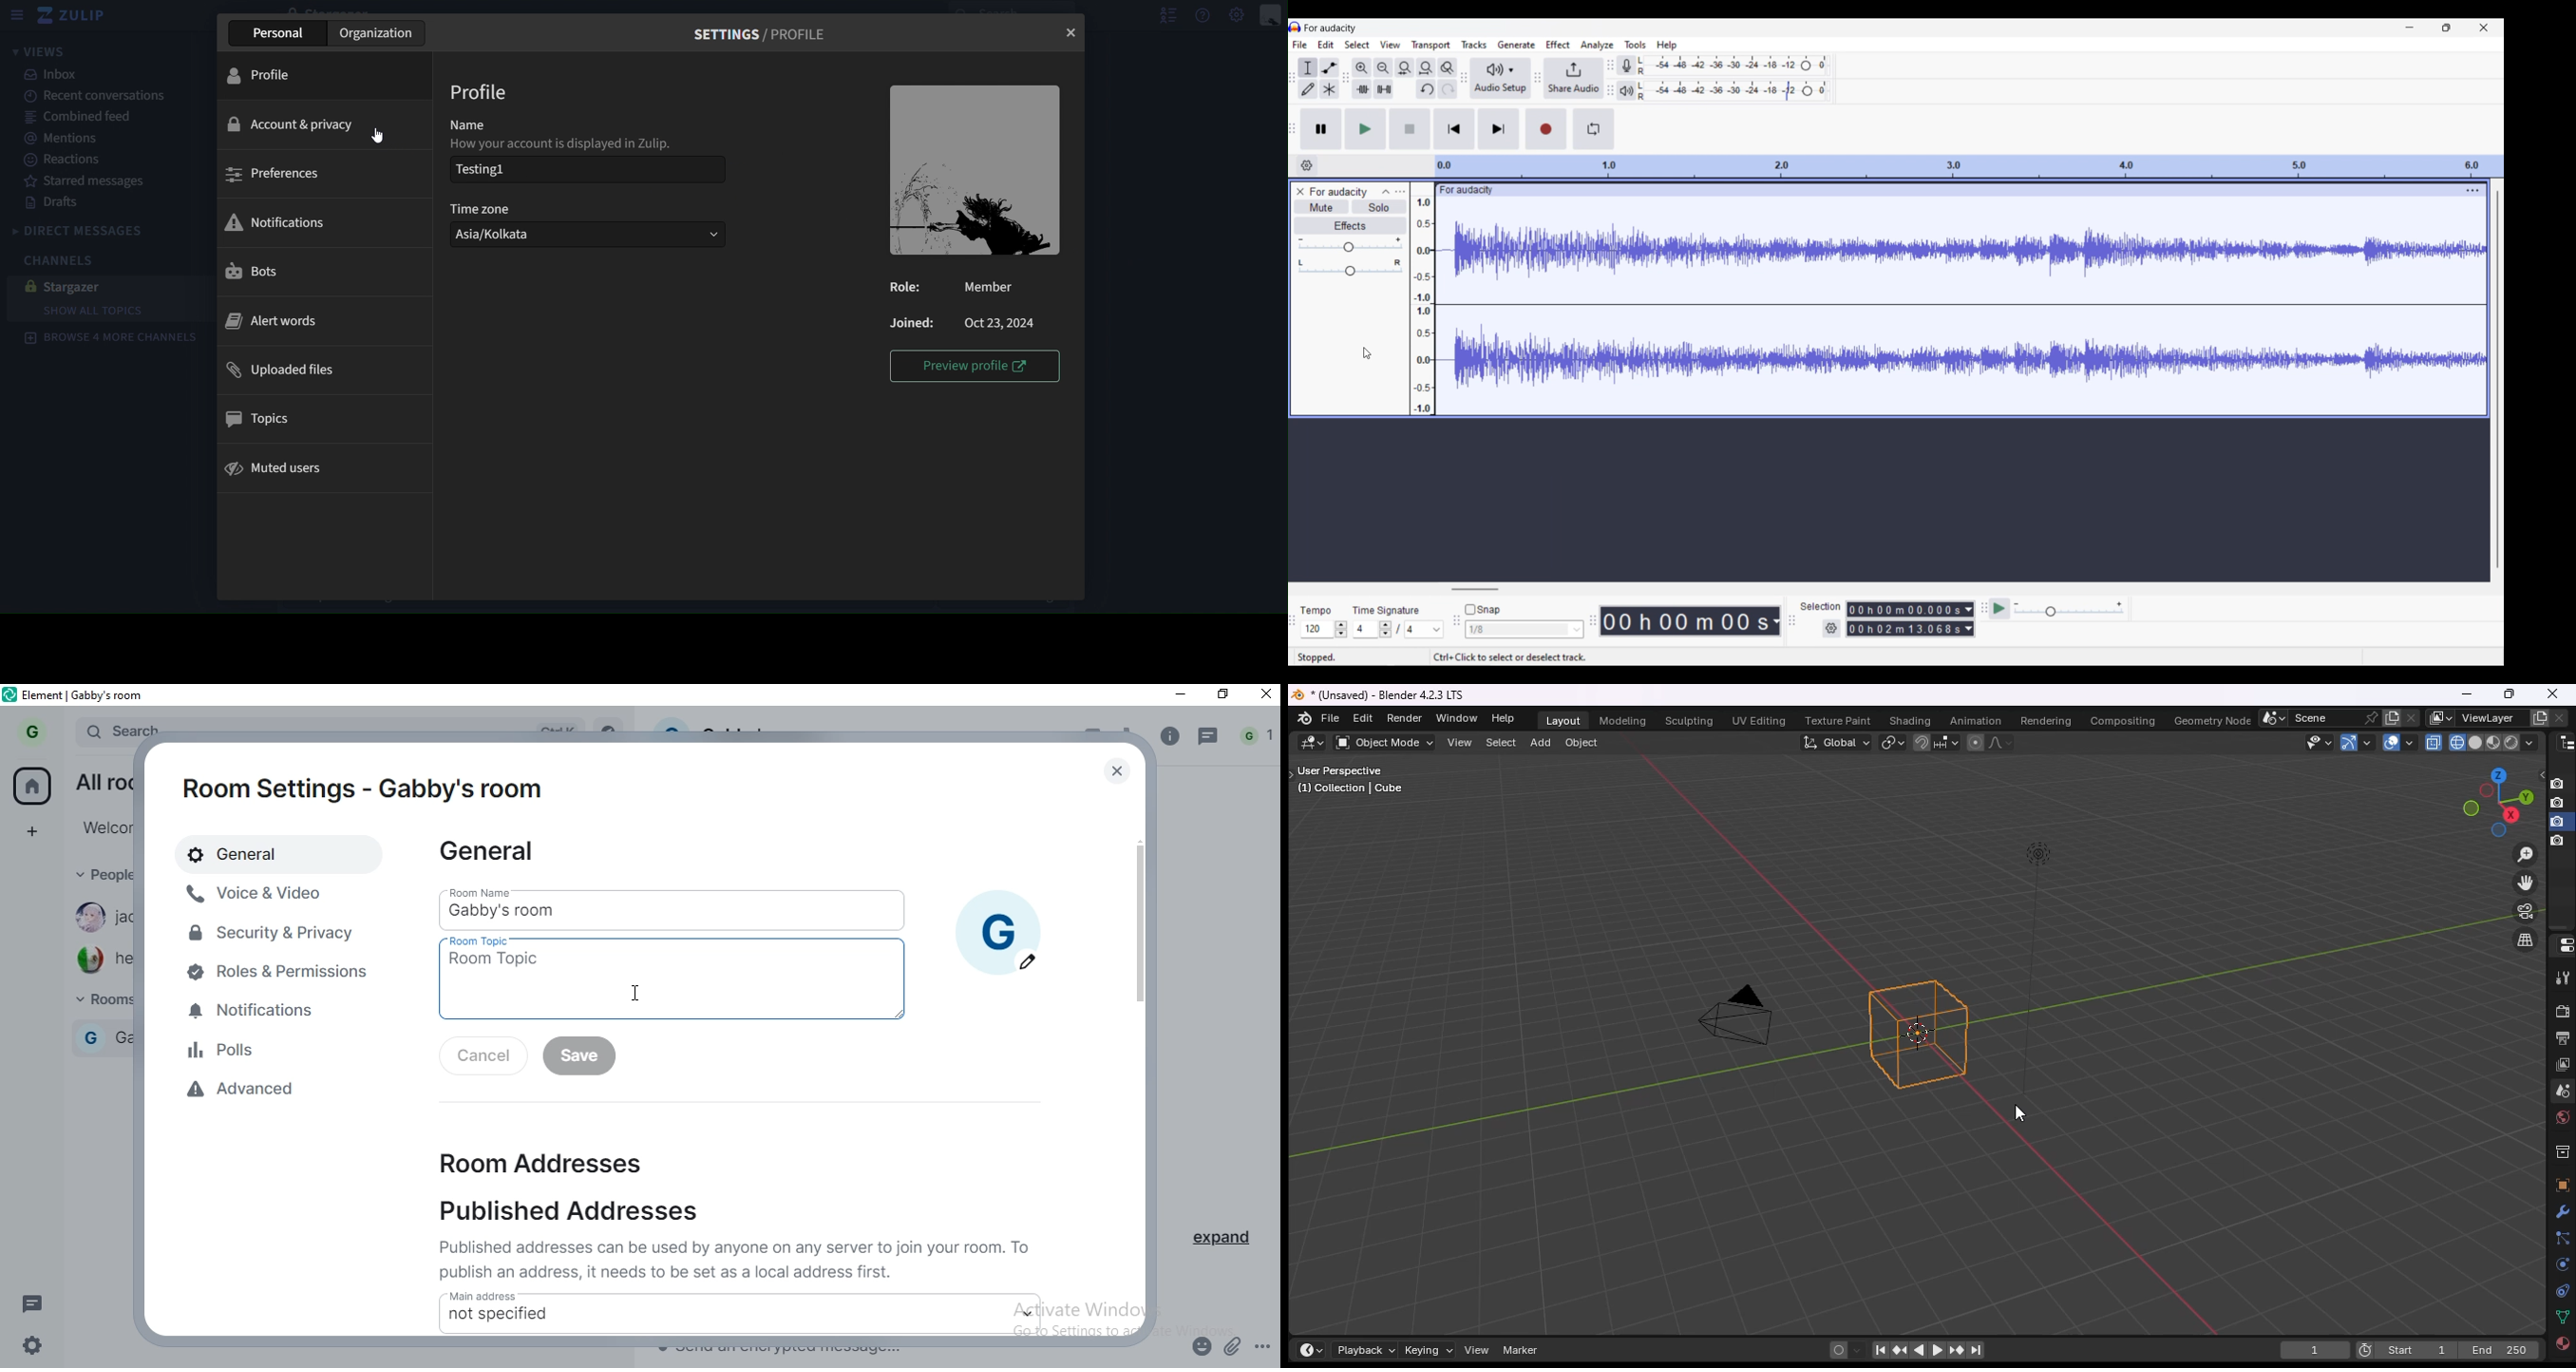  I want to click on restore, so click(1224, 695).